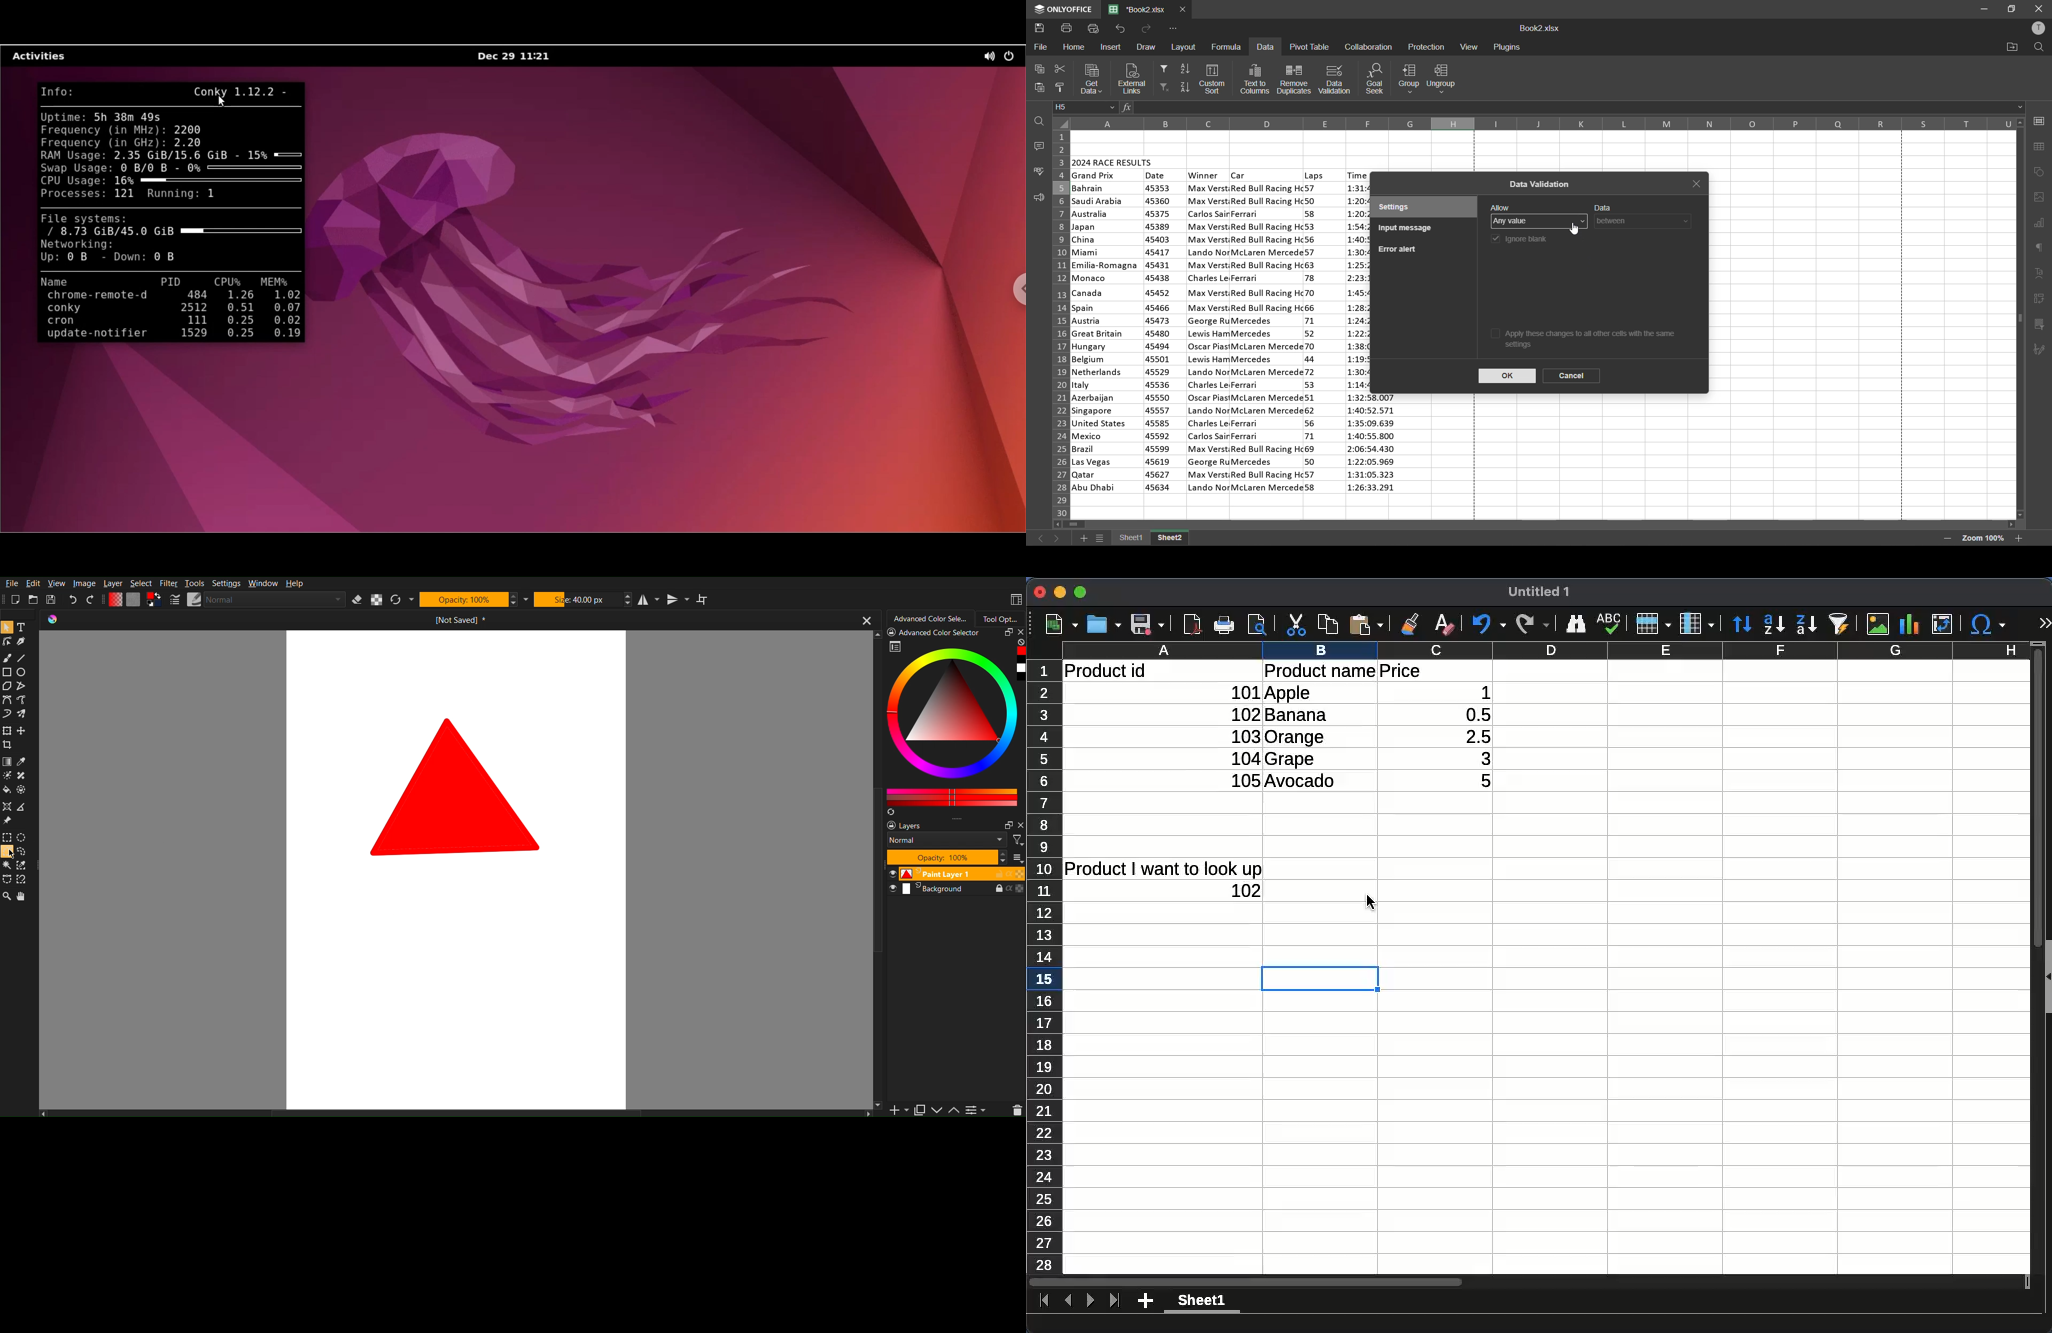 This screenshot has height=1344, width=2072. What do you see at coordinates (1159, 339) in the screenshot?
I see `date` at bounding box center [1159, 339].